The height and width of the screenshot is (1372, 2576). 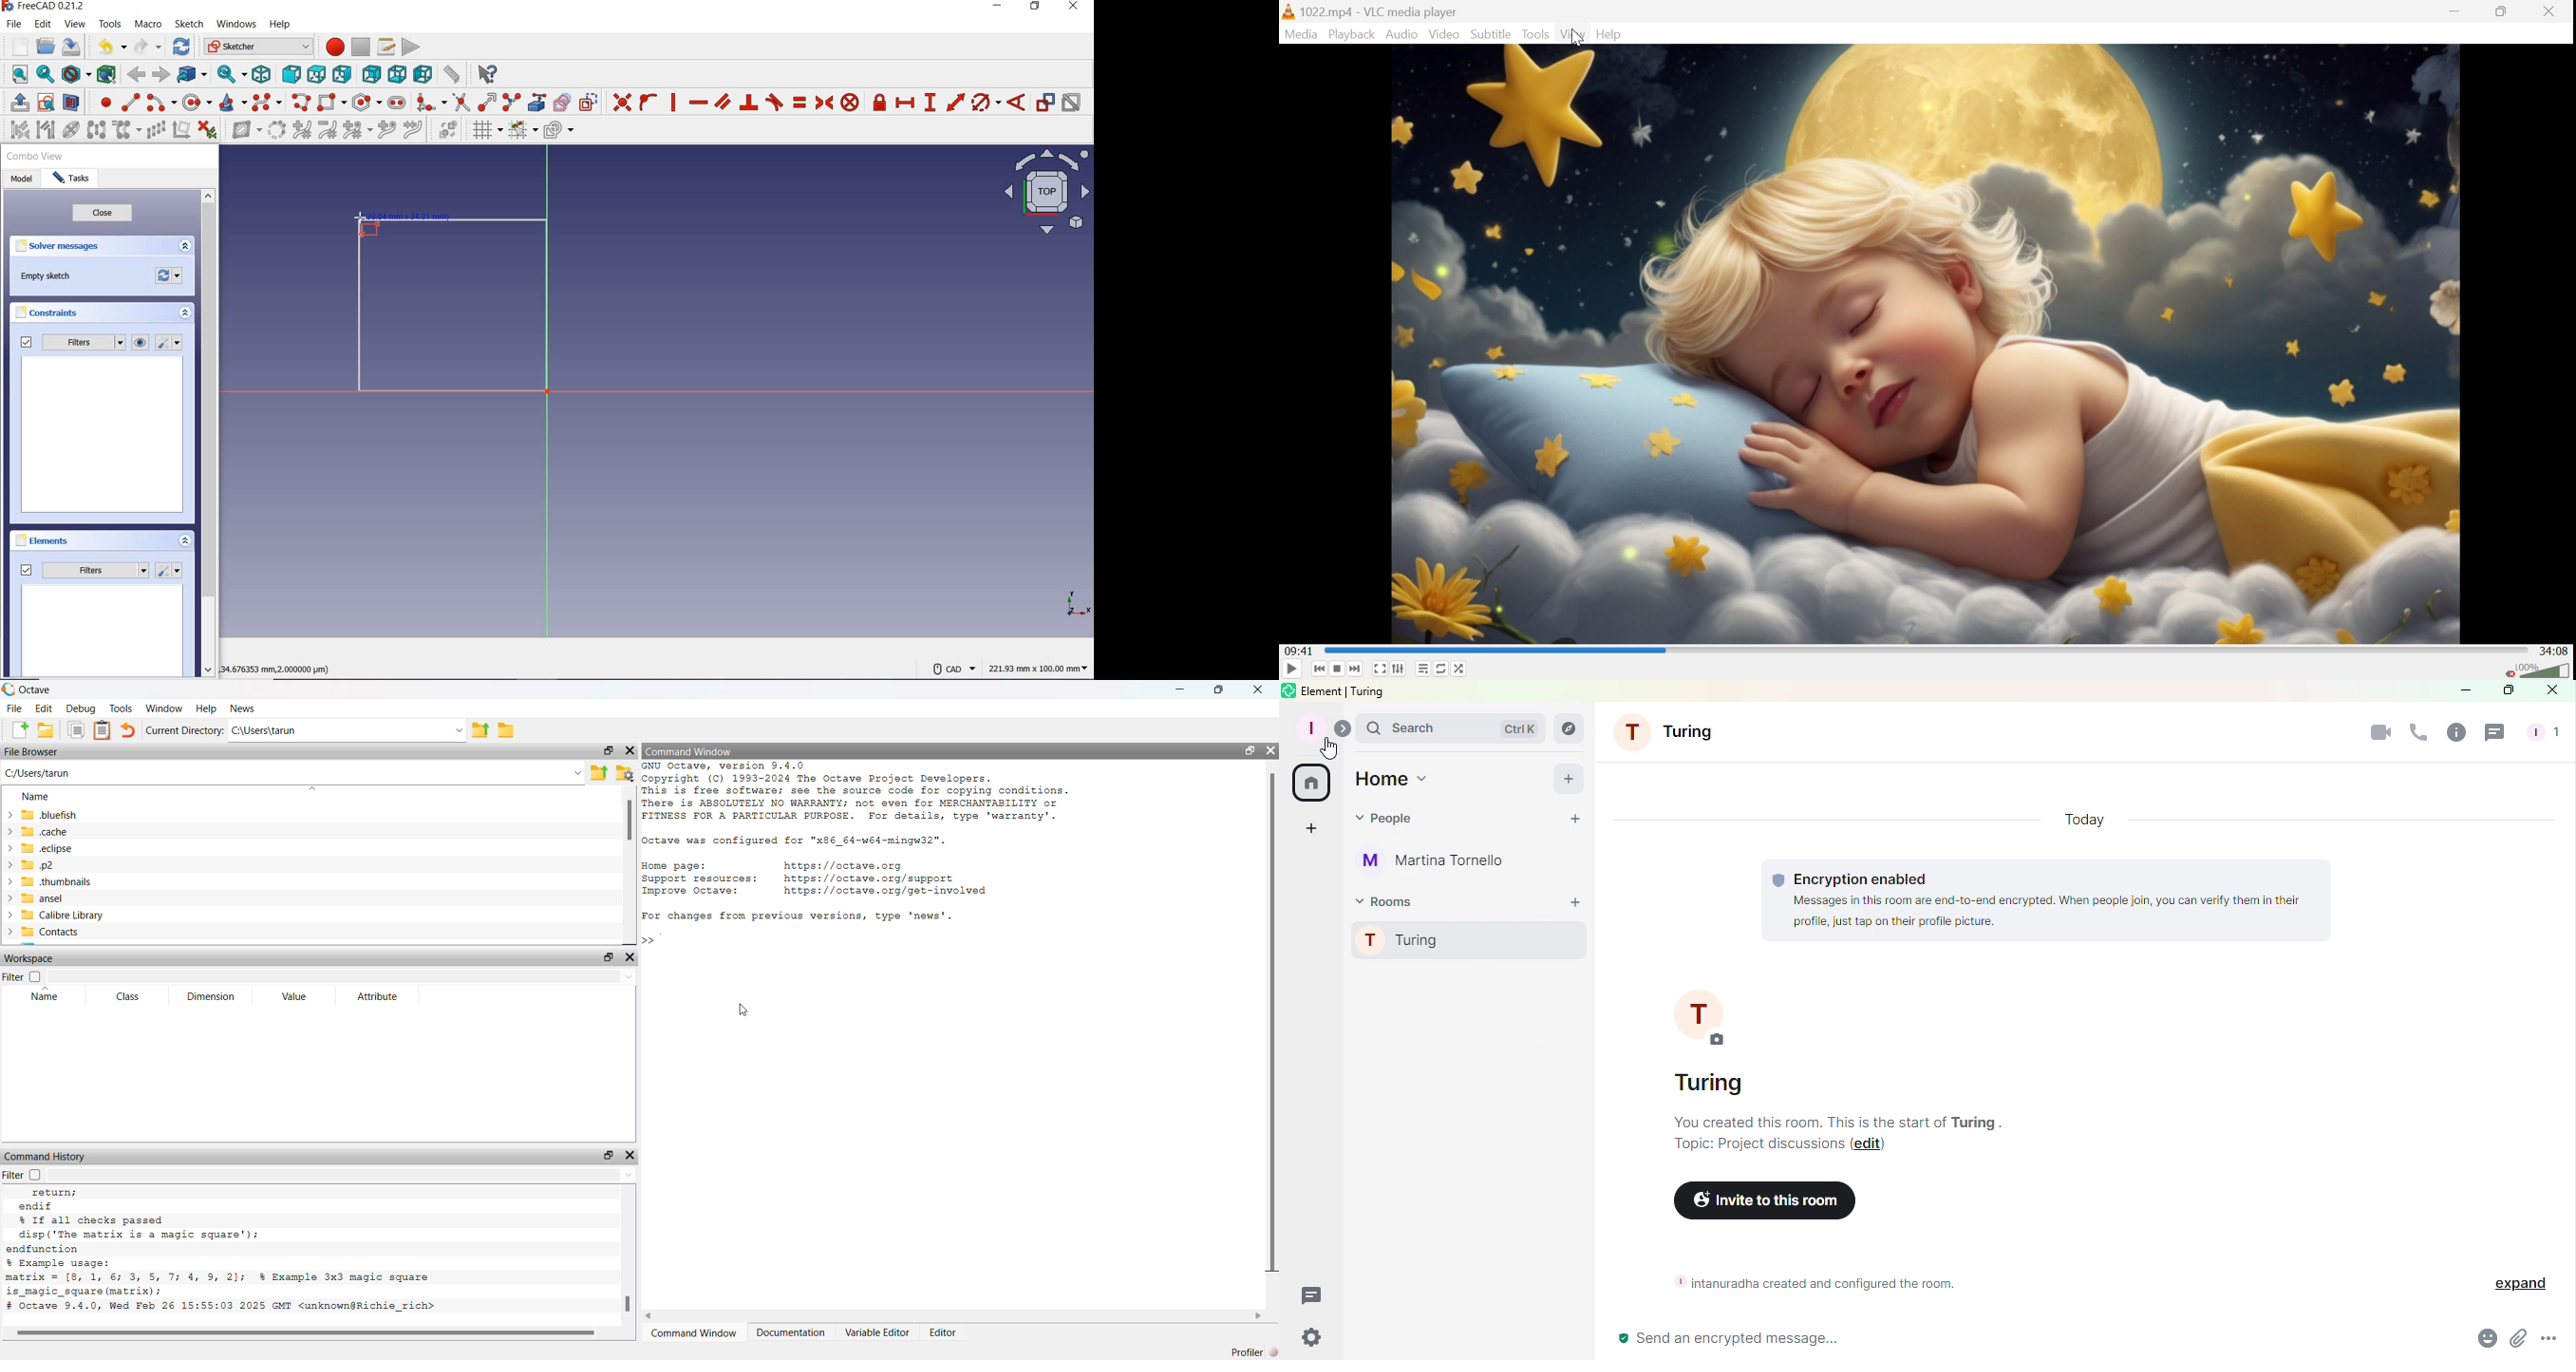 What do you see at coordinates (2375, 734) in the screenshot?
I see `Video call` at bounding box center [2375, 734].